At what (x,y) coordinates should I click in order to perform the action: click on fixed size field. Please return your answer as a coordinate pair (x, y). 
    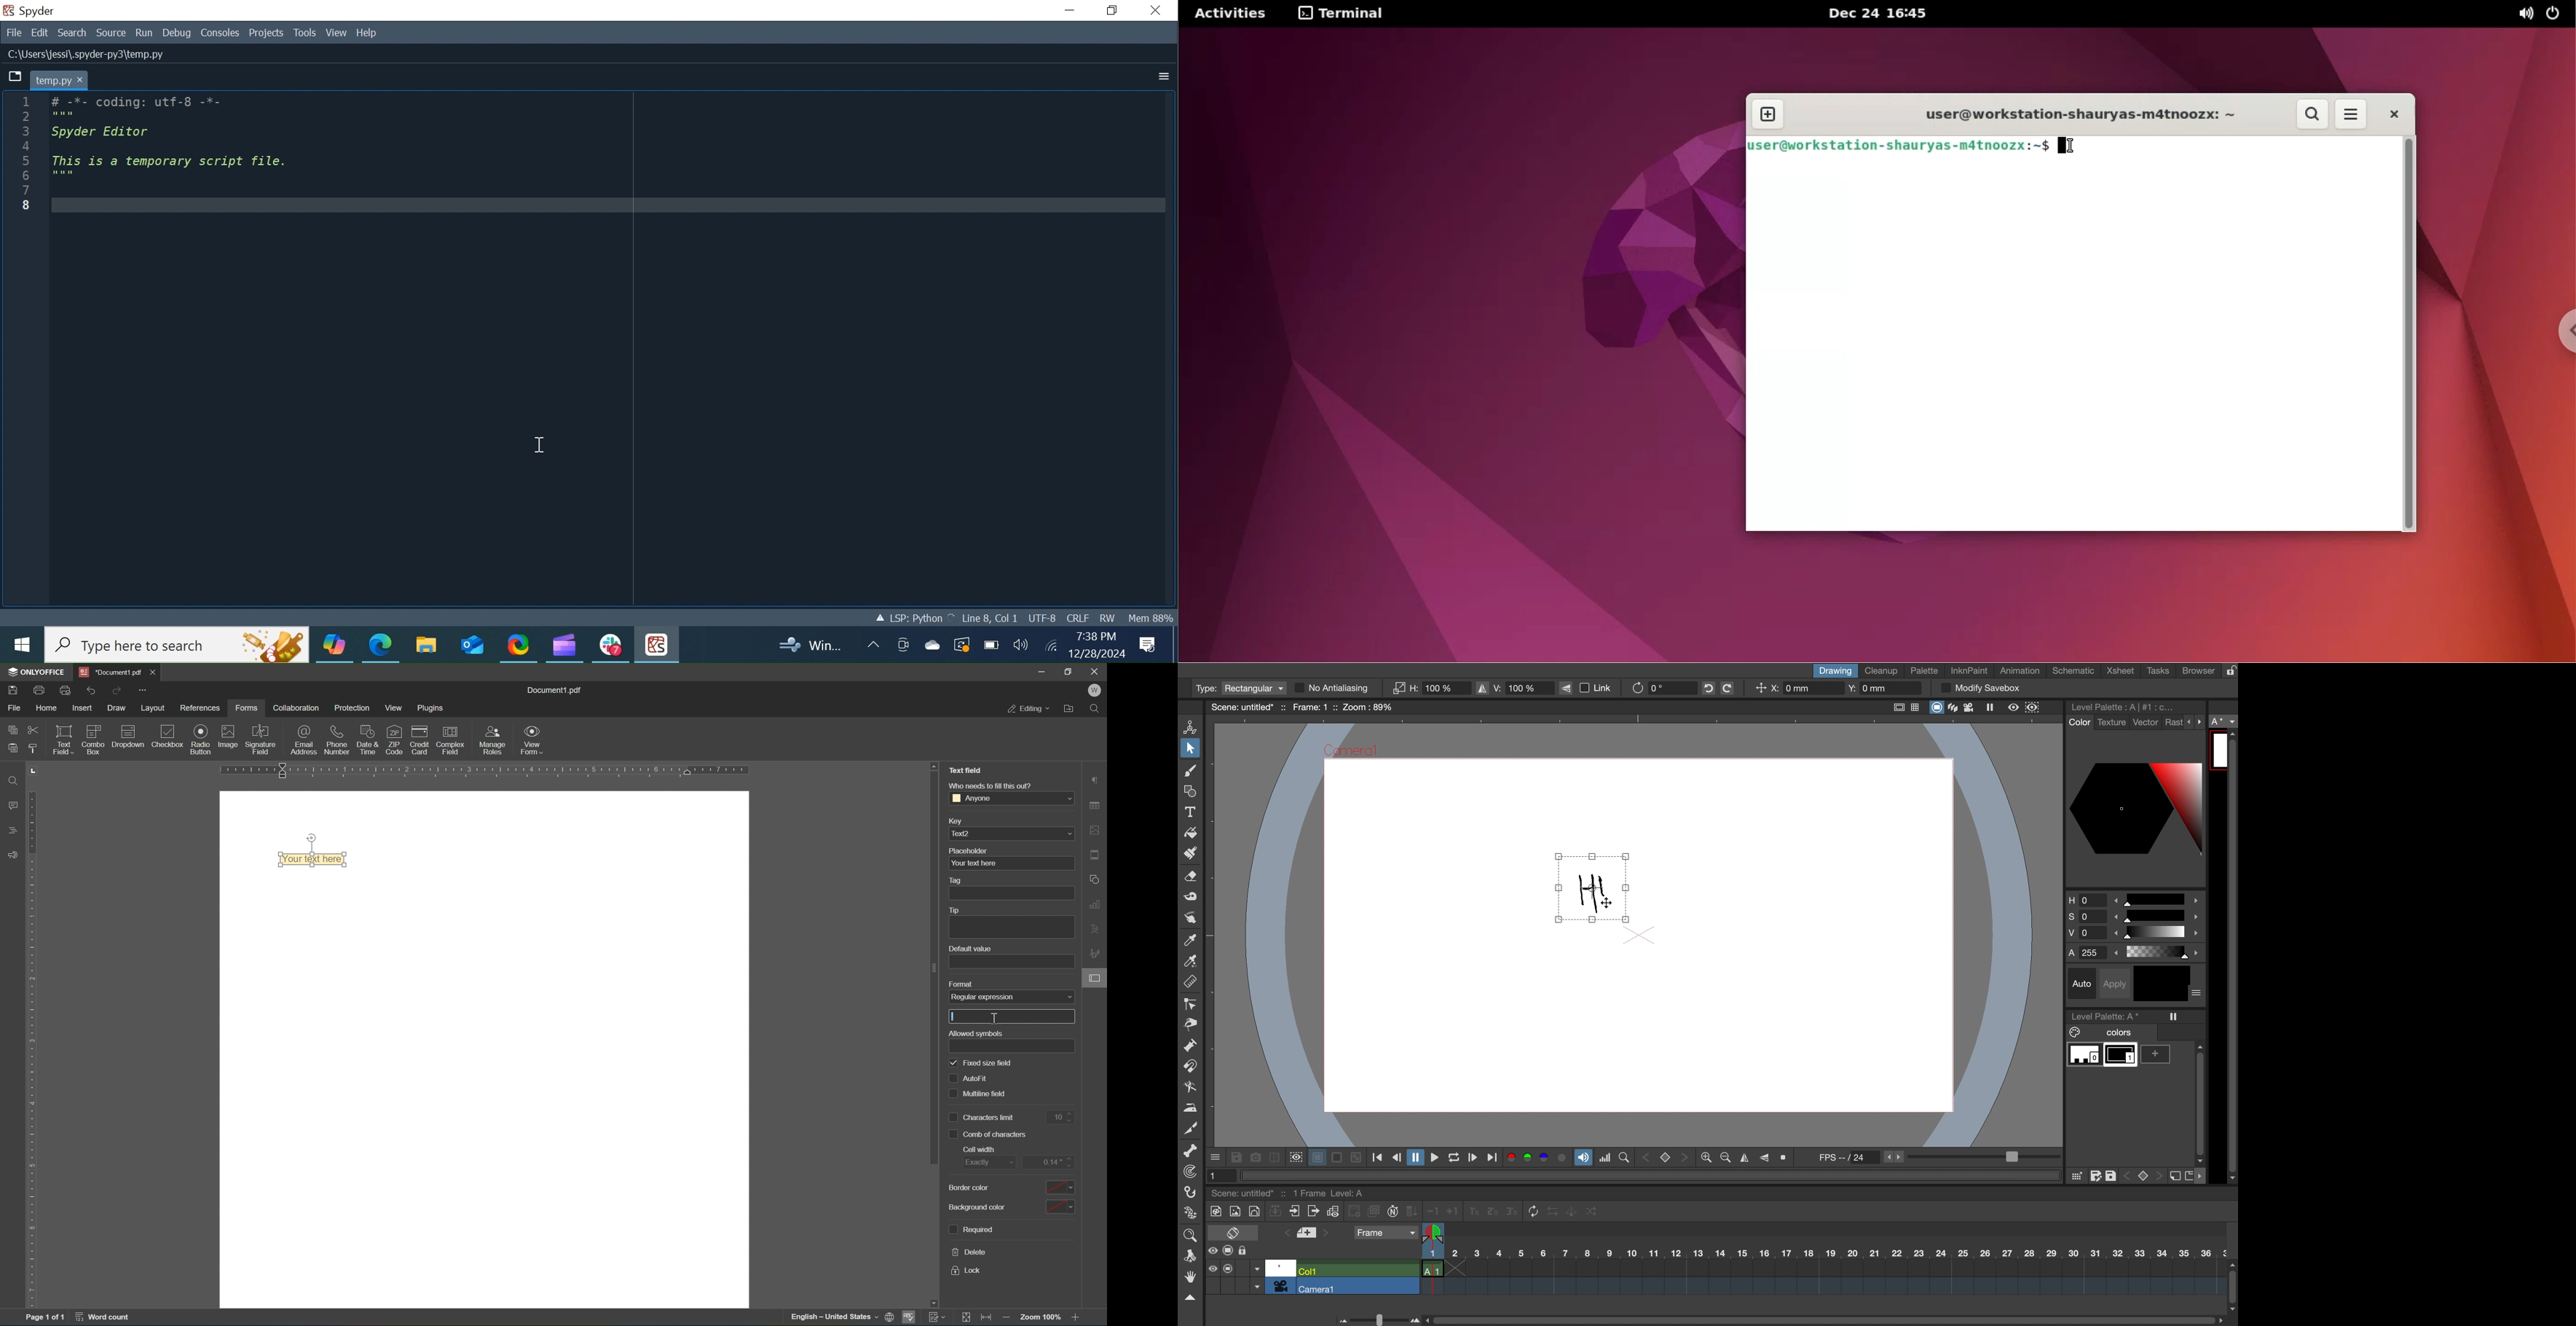
    Looking at the image, I should click on (980, 1063).